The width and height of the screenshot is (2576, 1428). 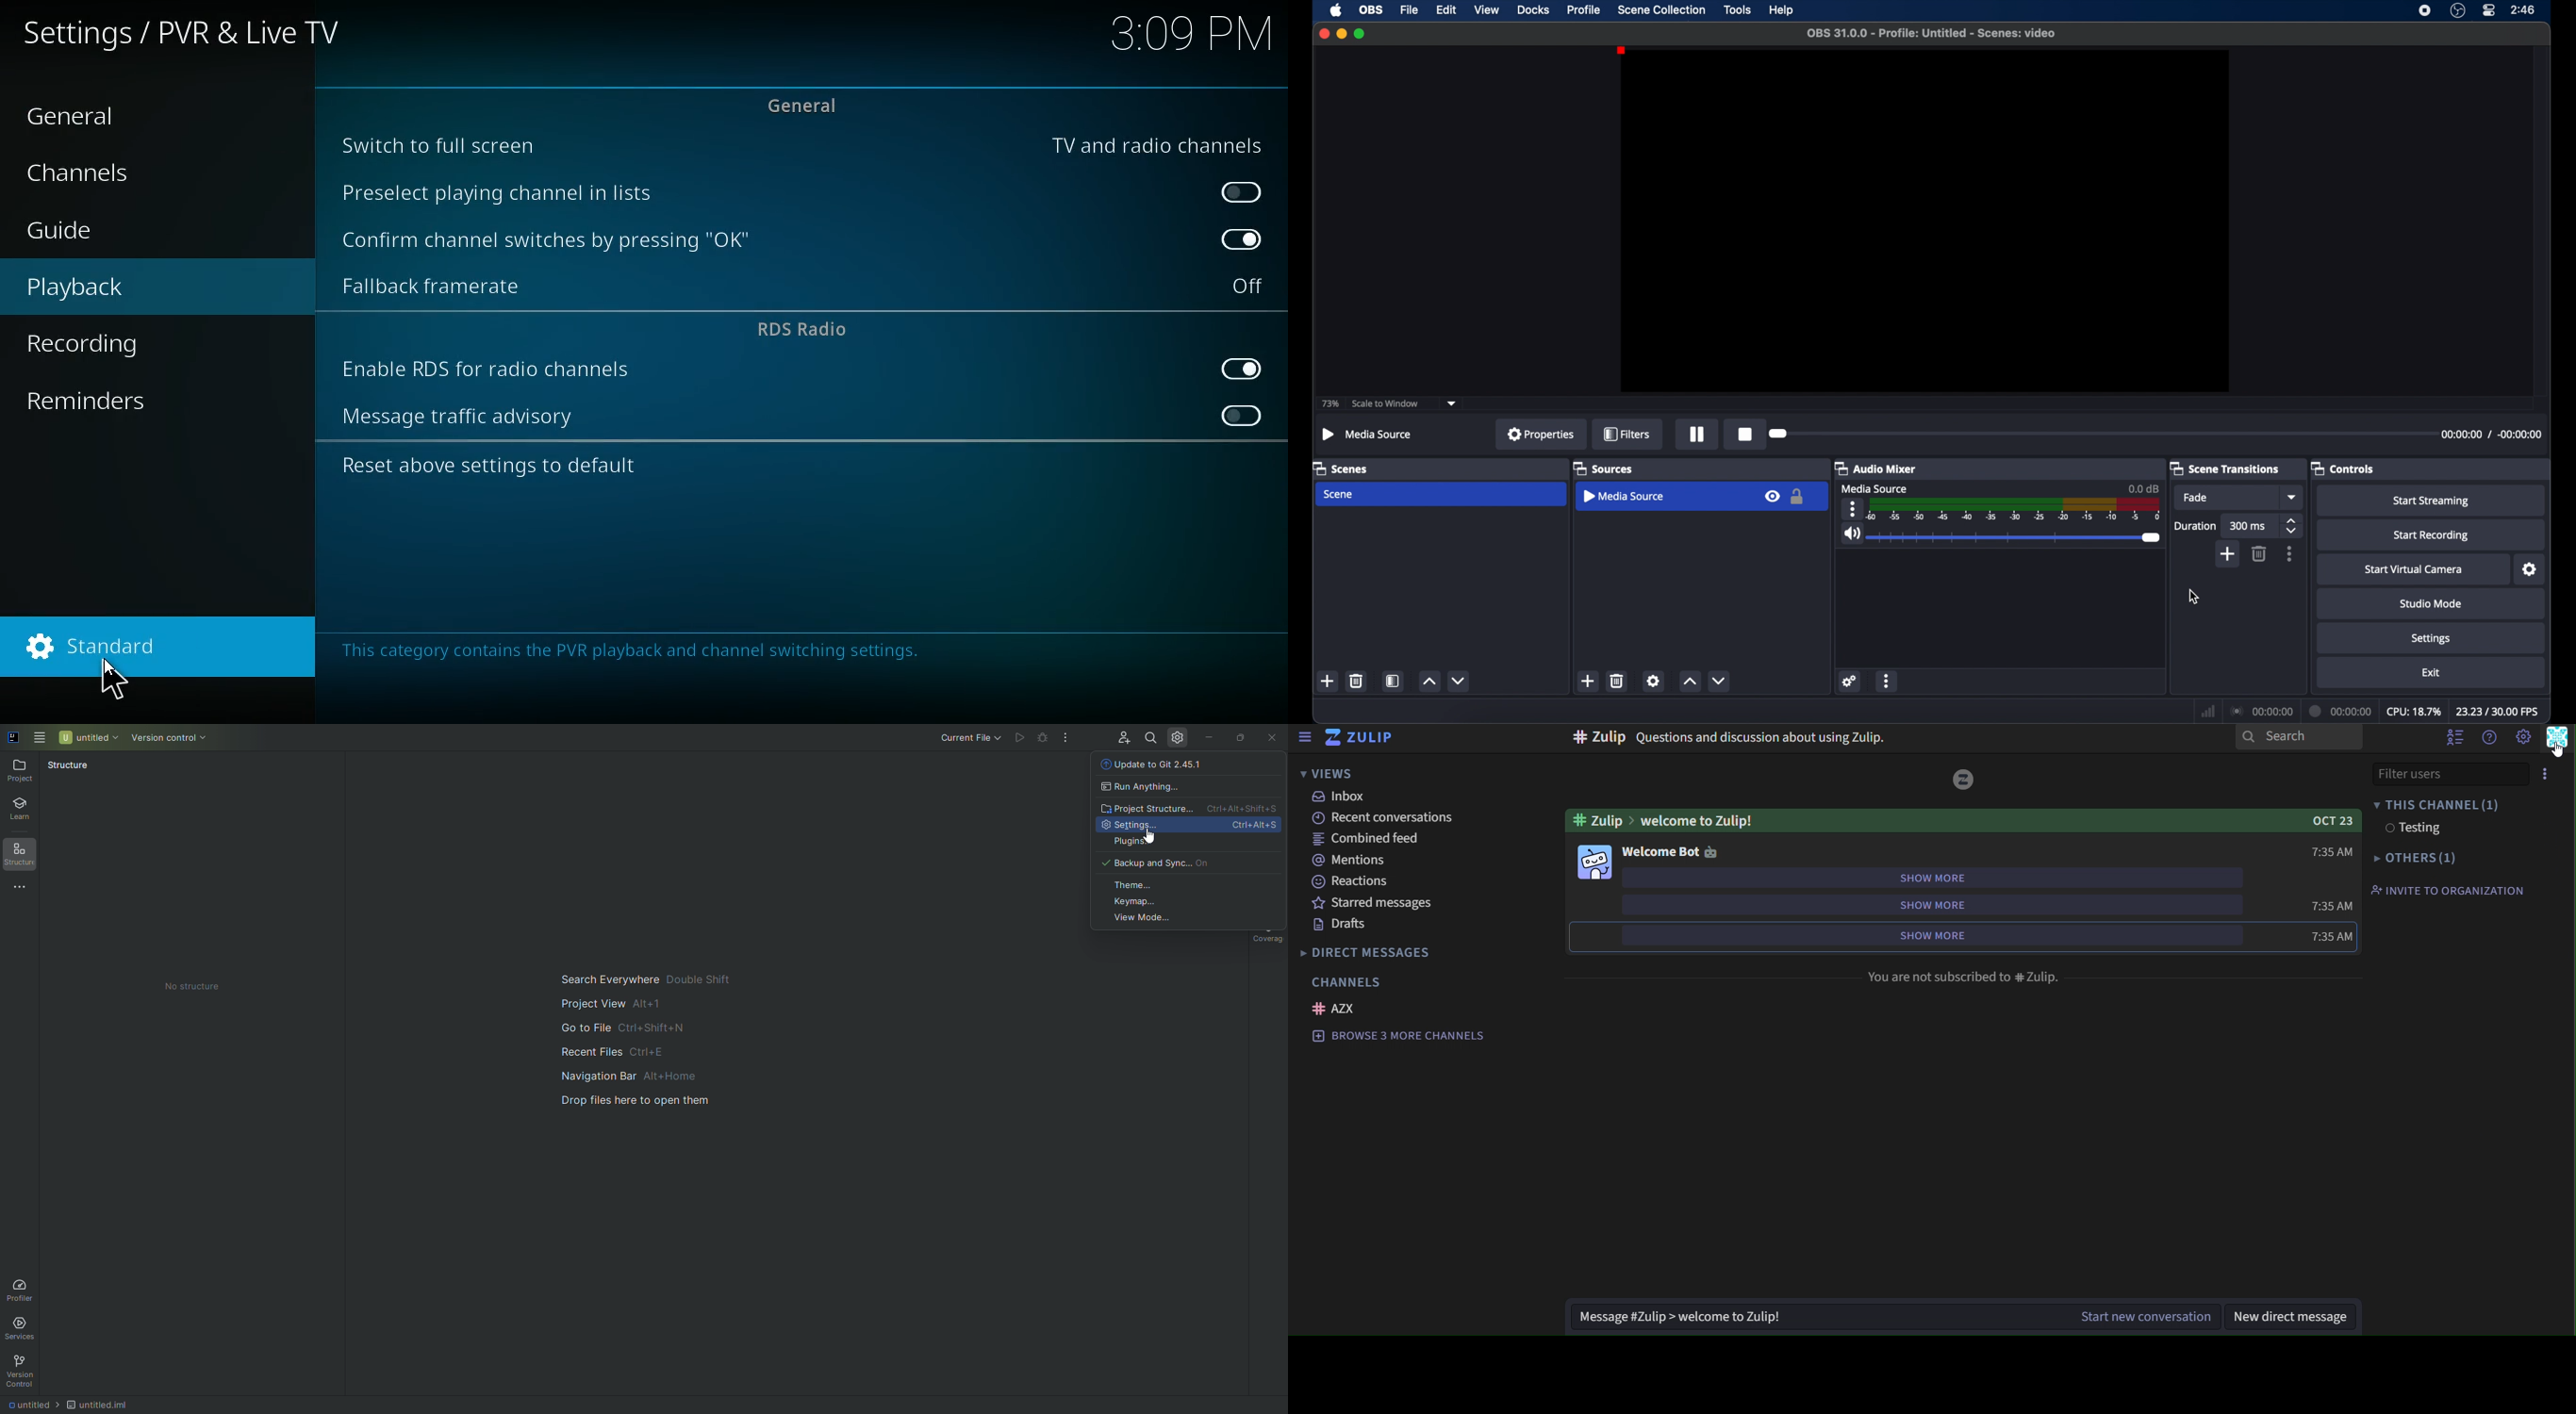 I want to click on controls, so click(x=2343, y=468).